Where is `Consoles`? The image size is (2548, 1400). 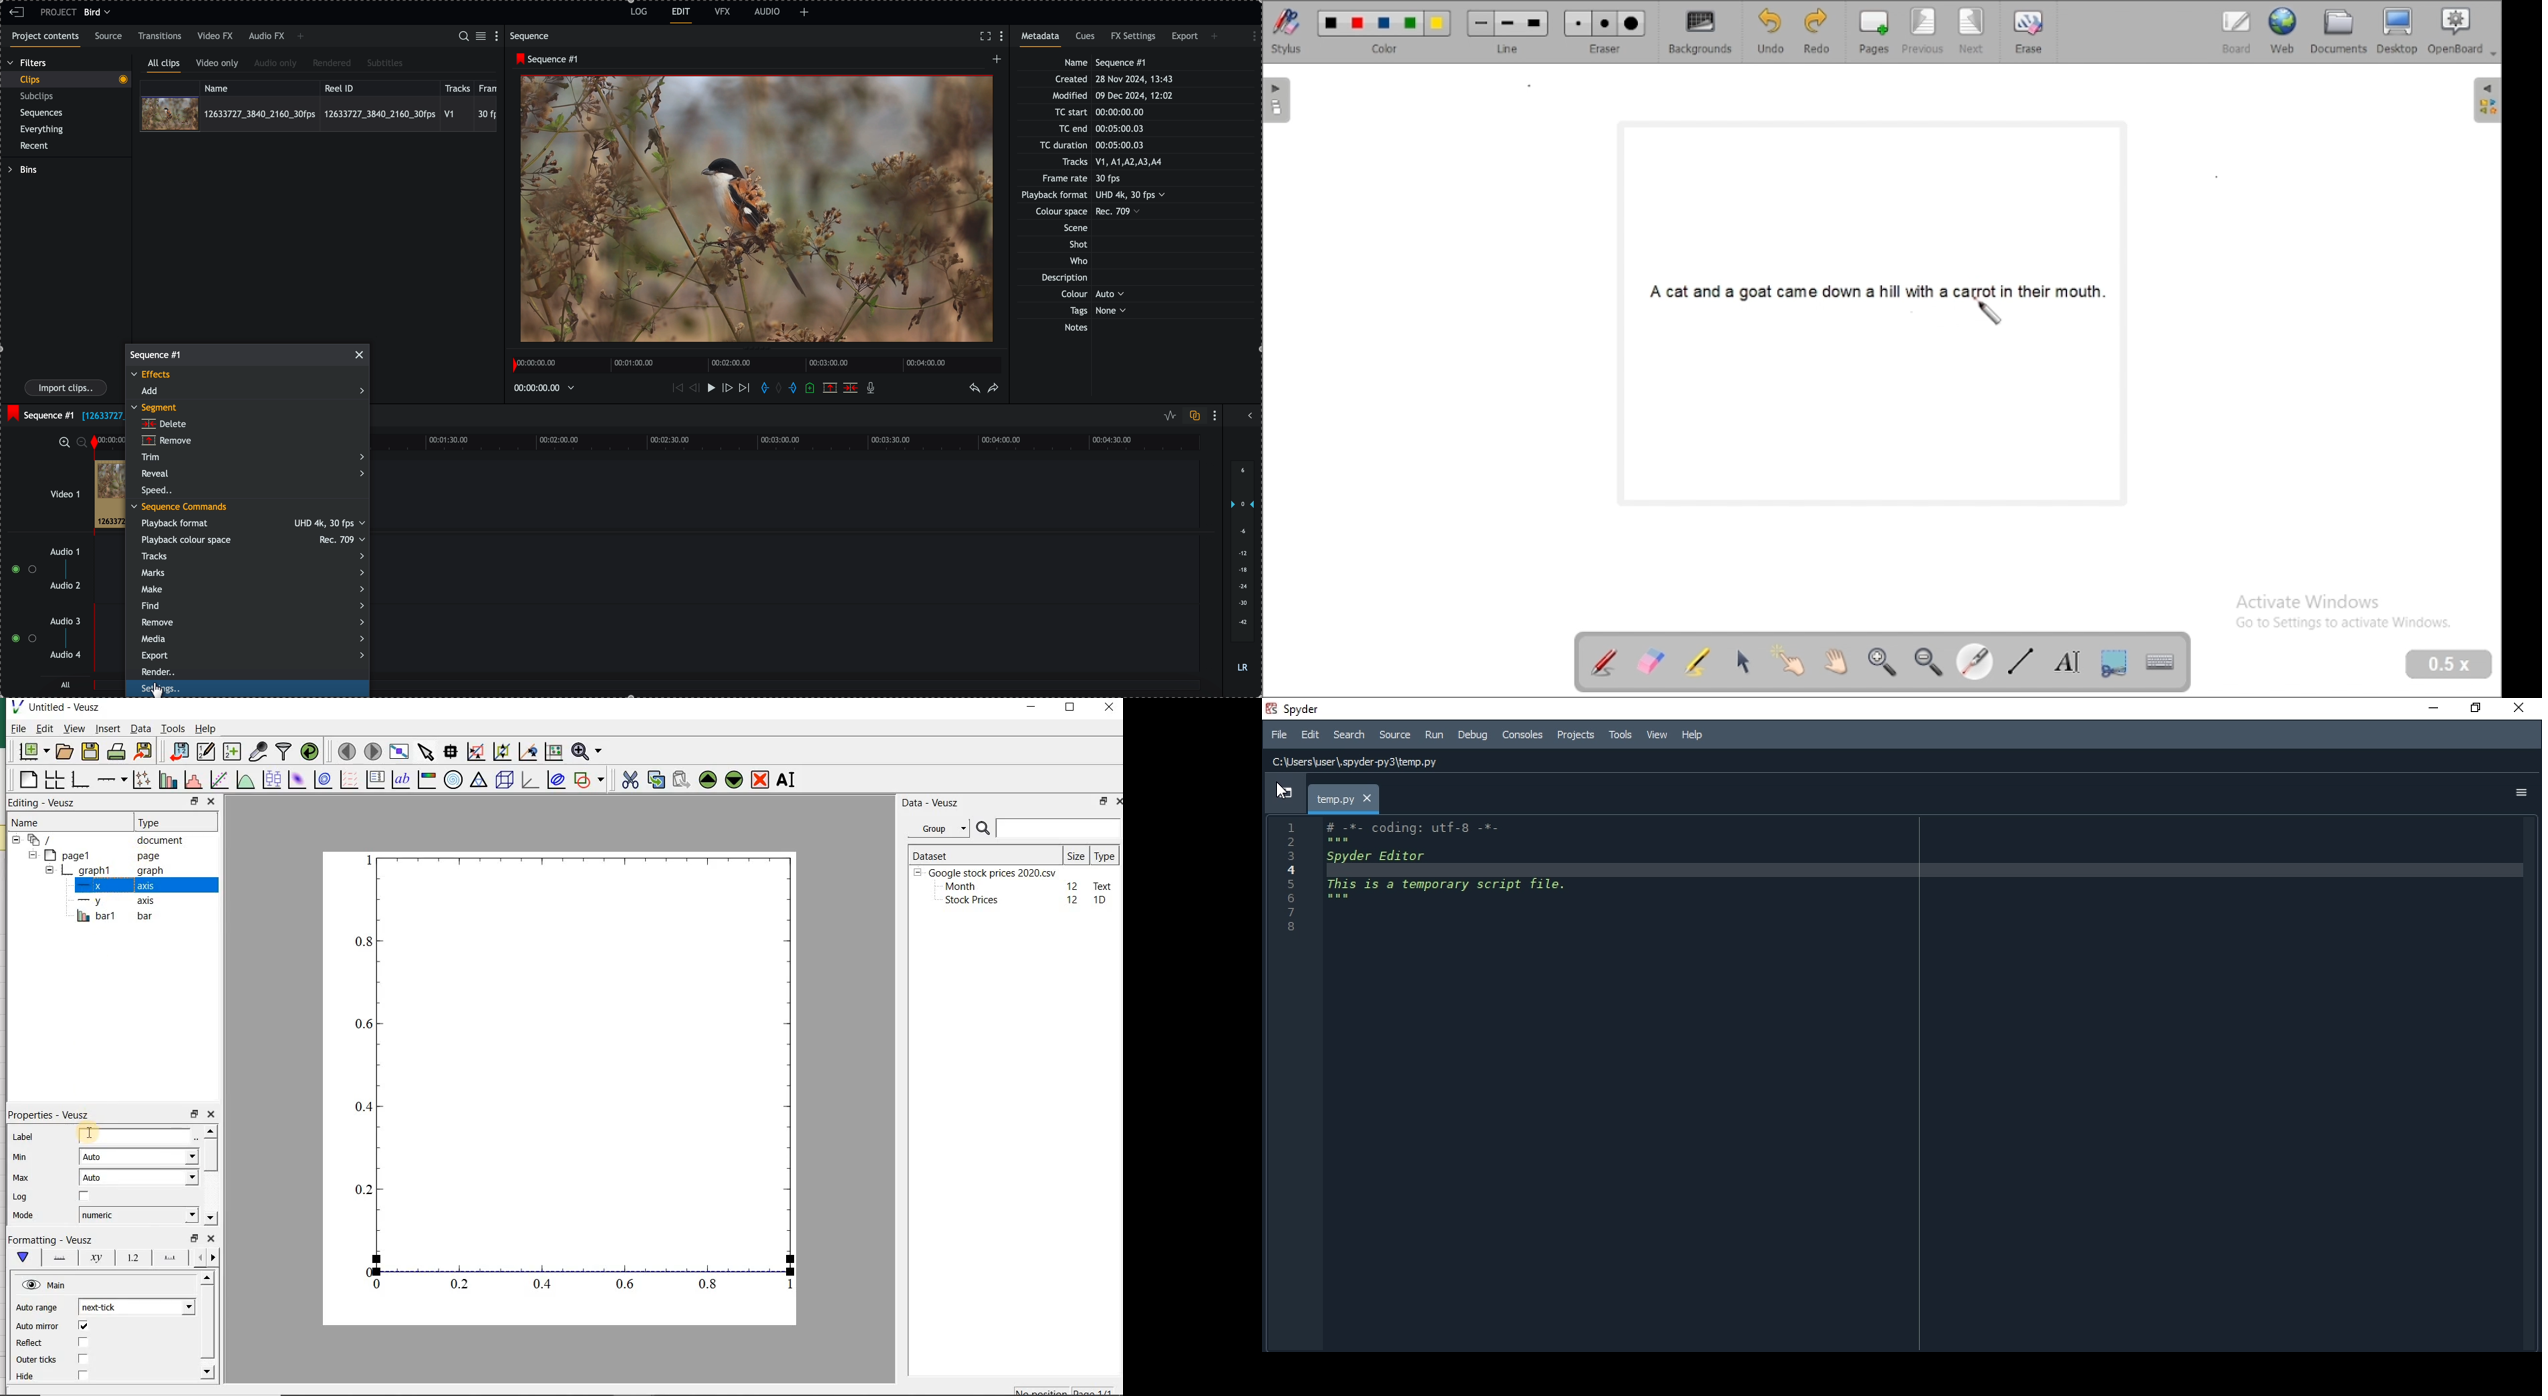
Consoles is located at coordinates (1522, 735).